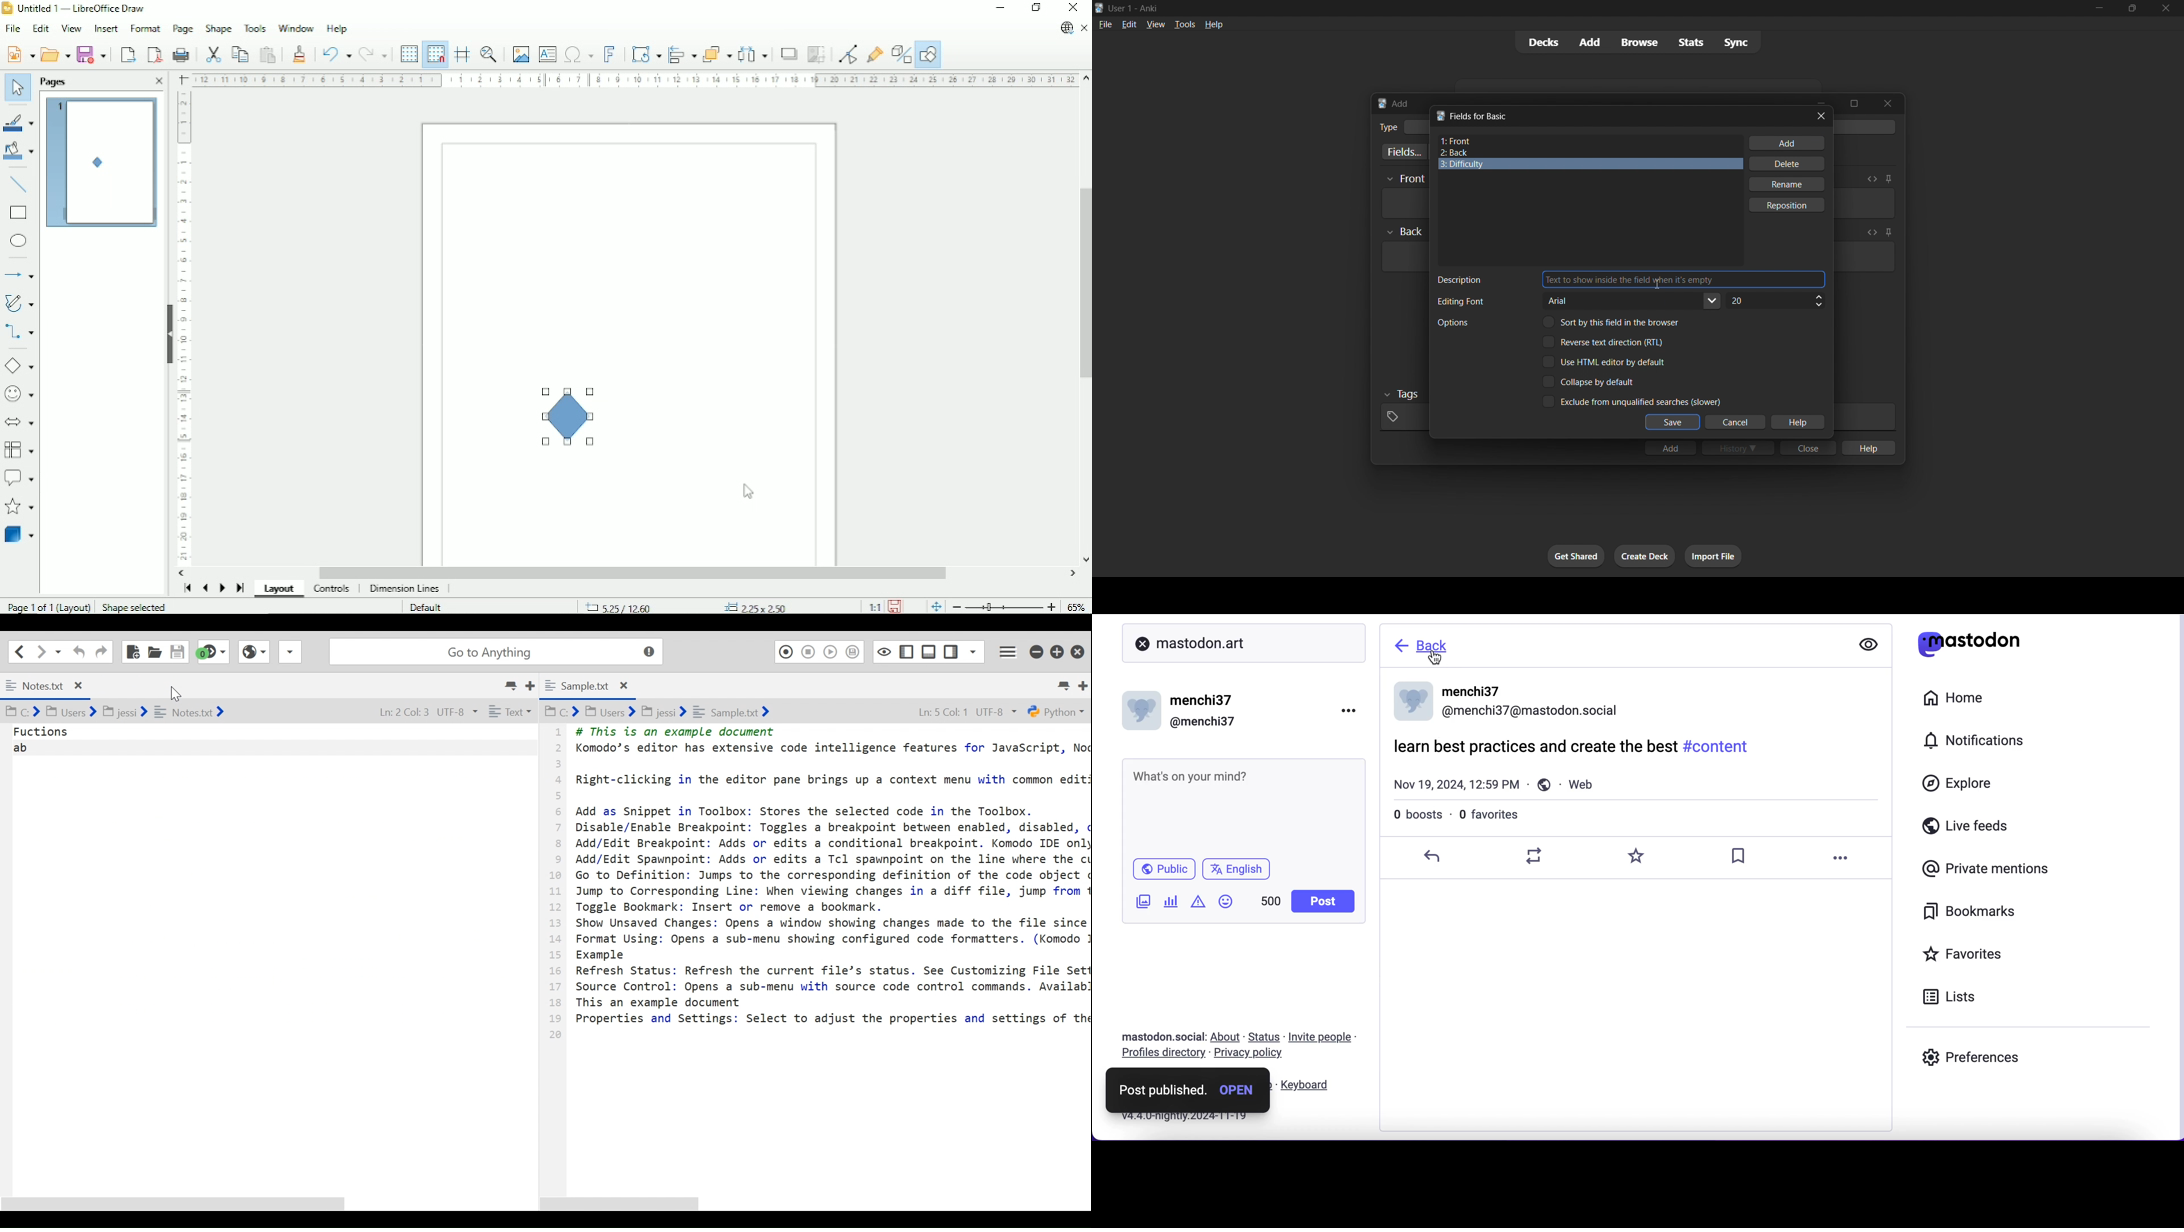 The width and height of the screenshot is (2184, 1232). I want to click on scroll bar, so click(2176, 716).